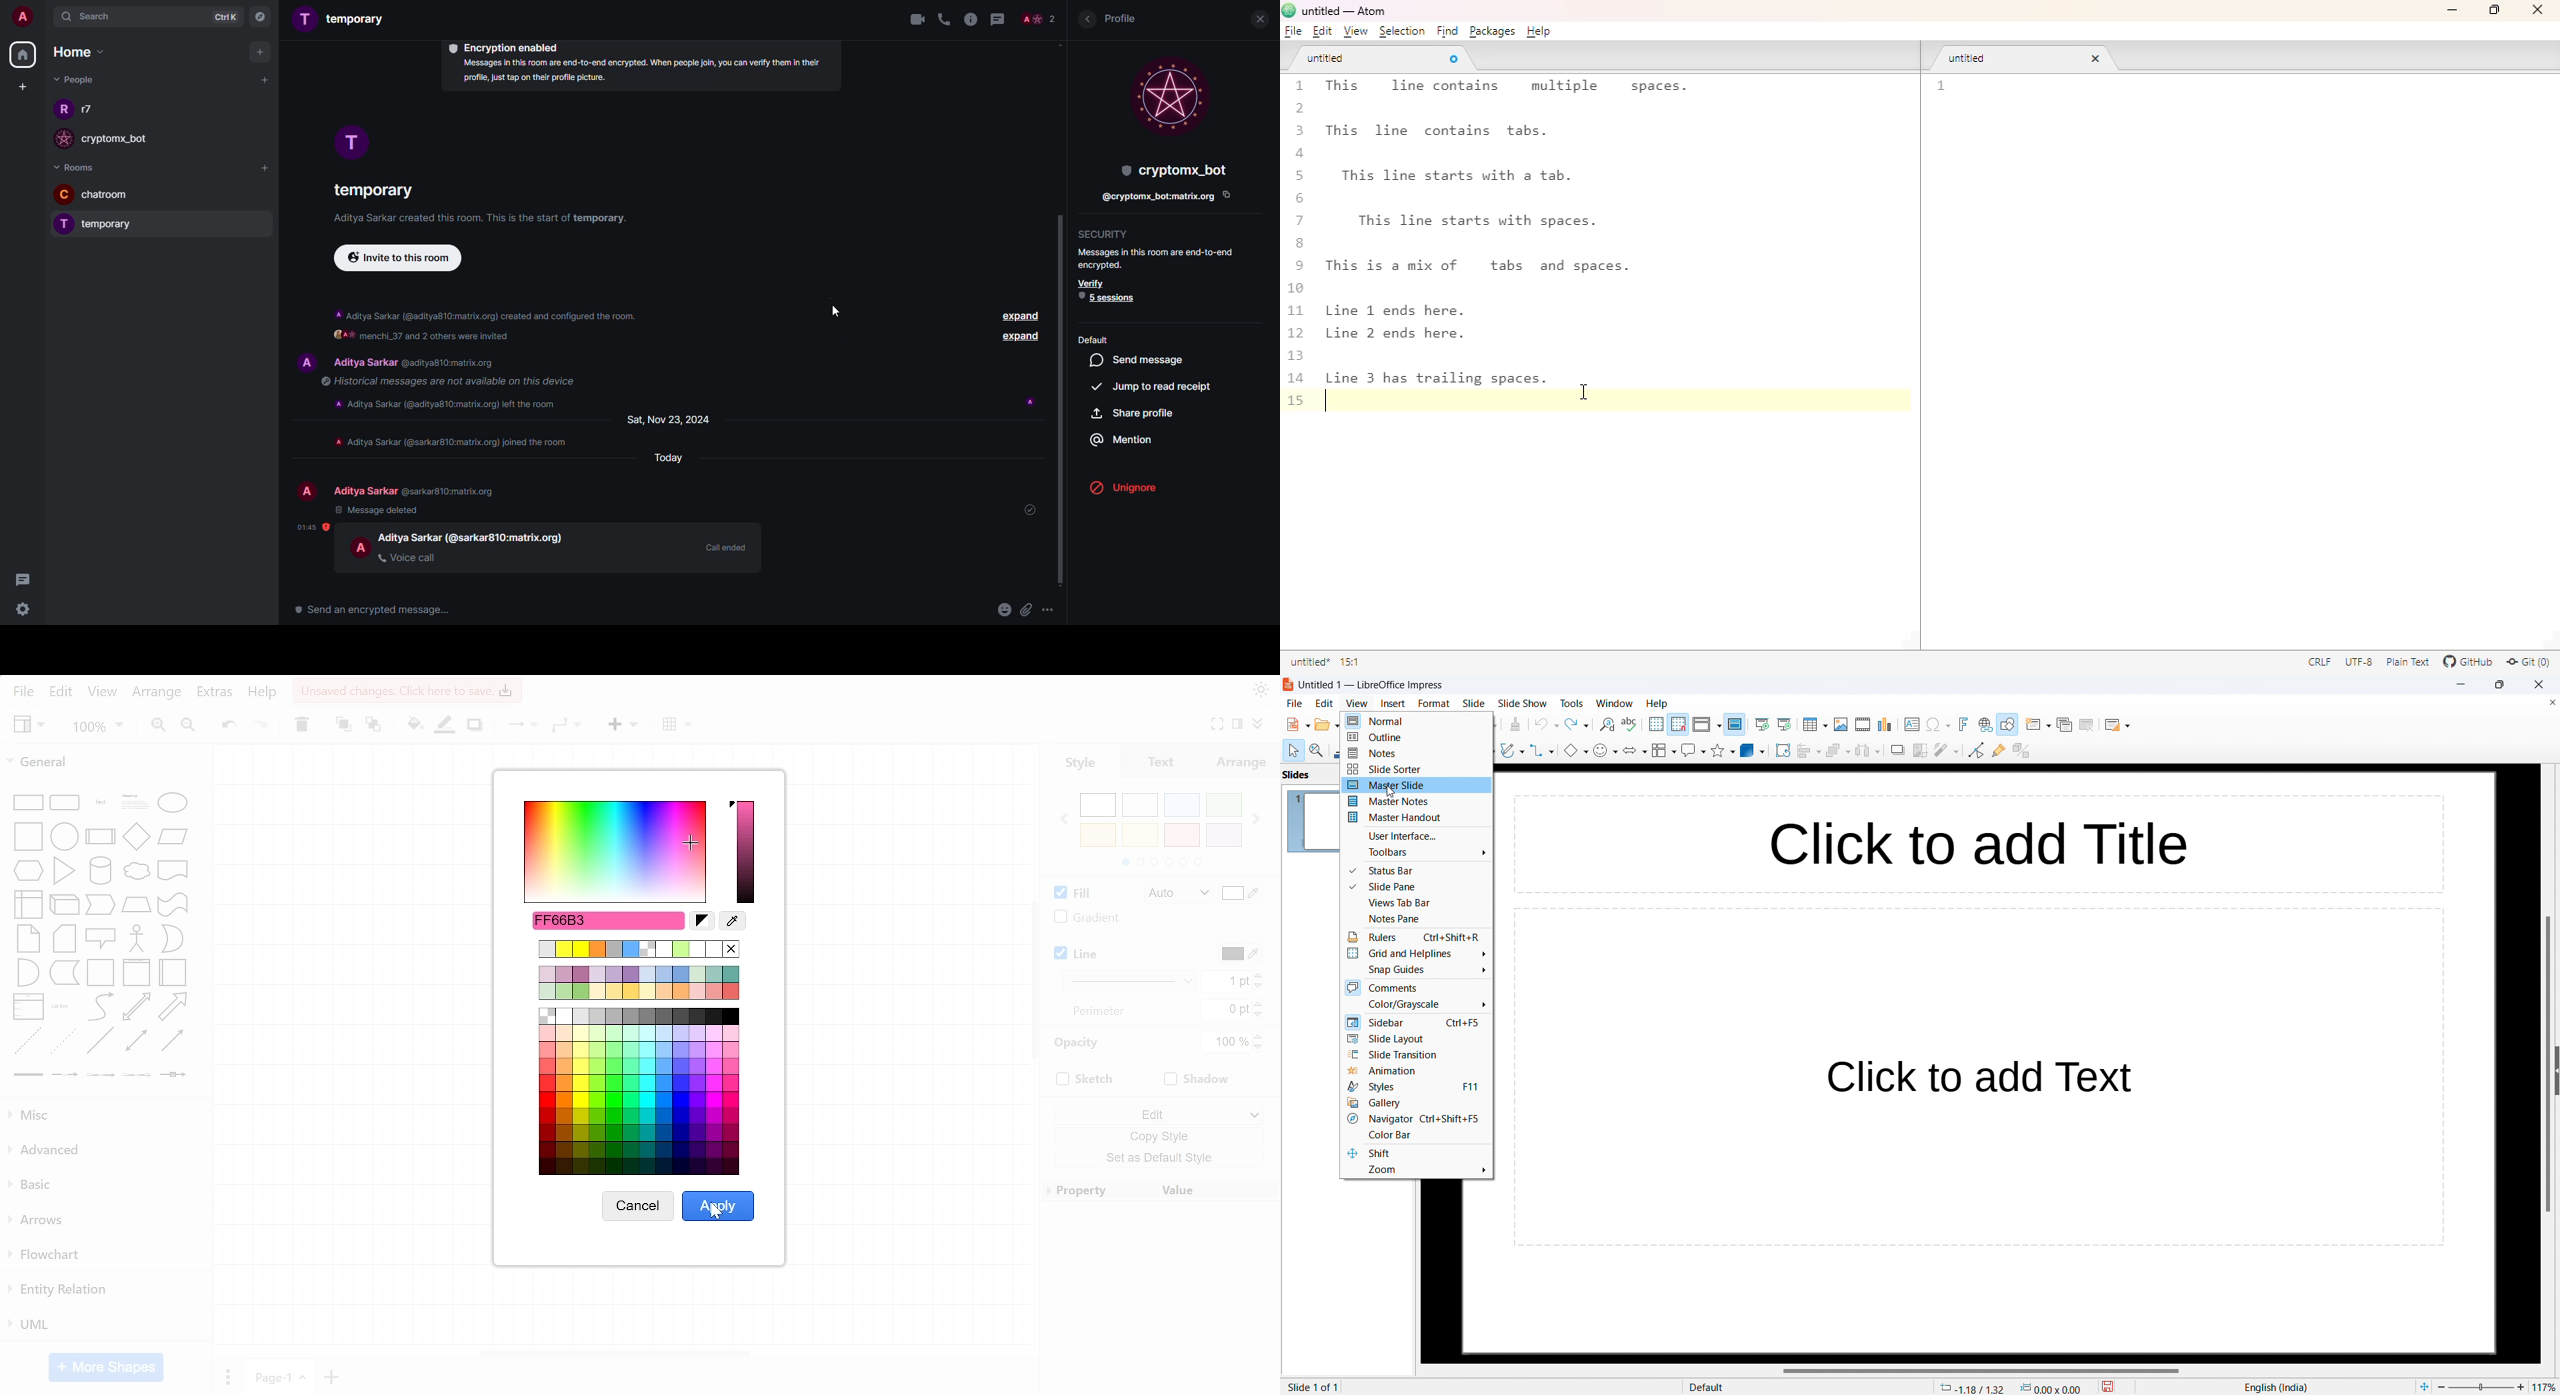 The image size is (2576, 1400). Describe the element at coordinates (79, 167) in the screenshot. I see `rooms` at that location.